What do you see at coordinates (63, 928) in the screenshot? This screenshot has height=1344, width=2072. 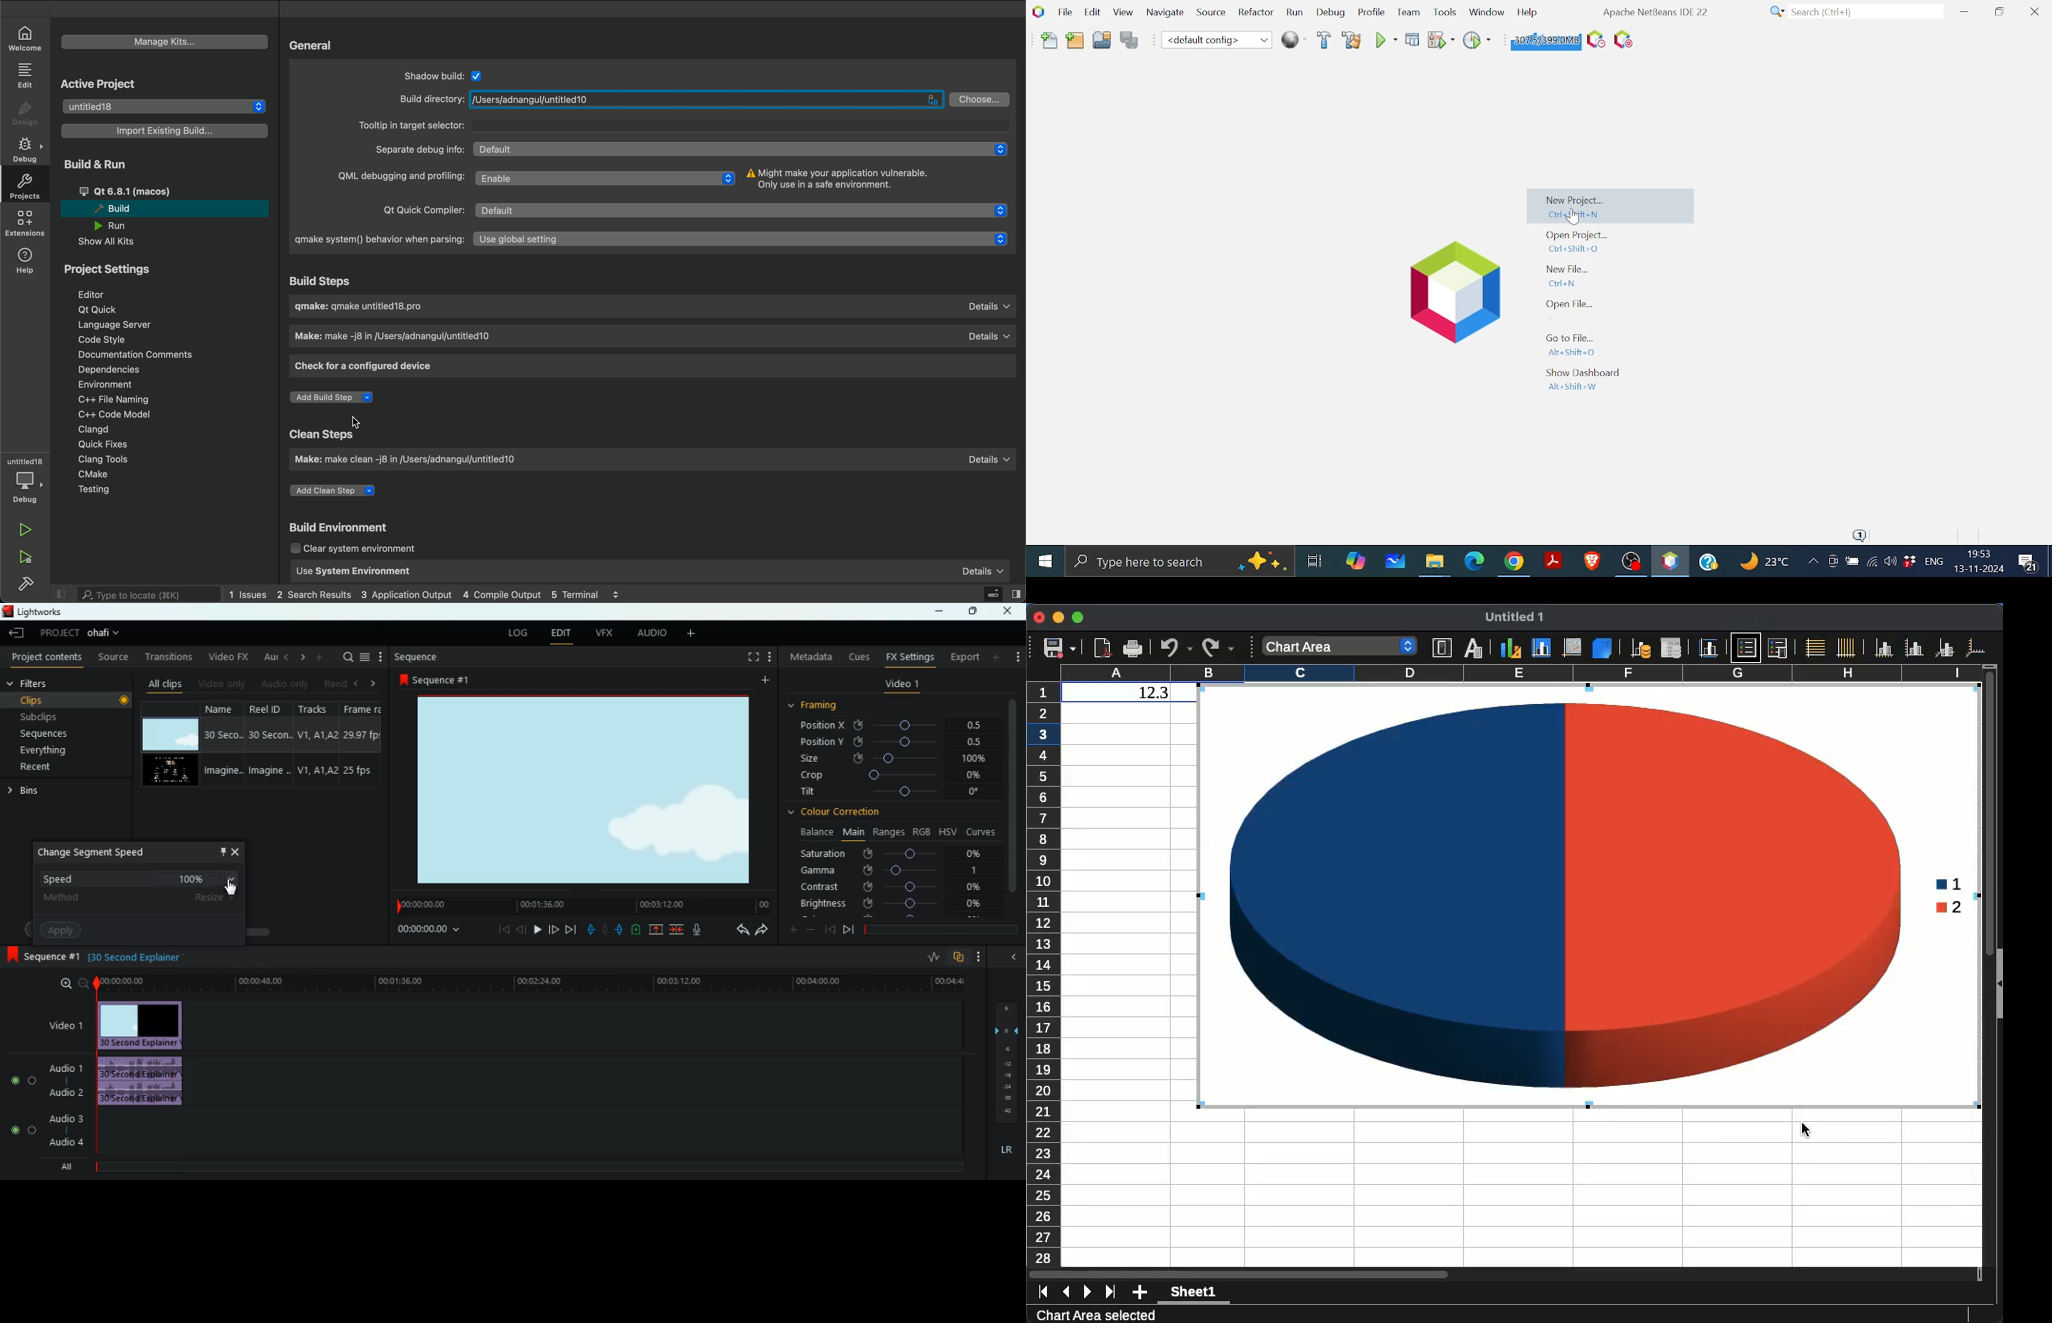 I see `apply` at bounding box center [63, 928].